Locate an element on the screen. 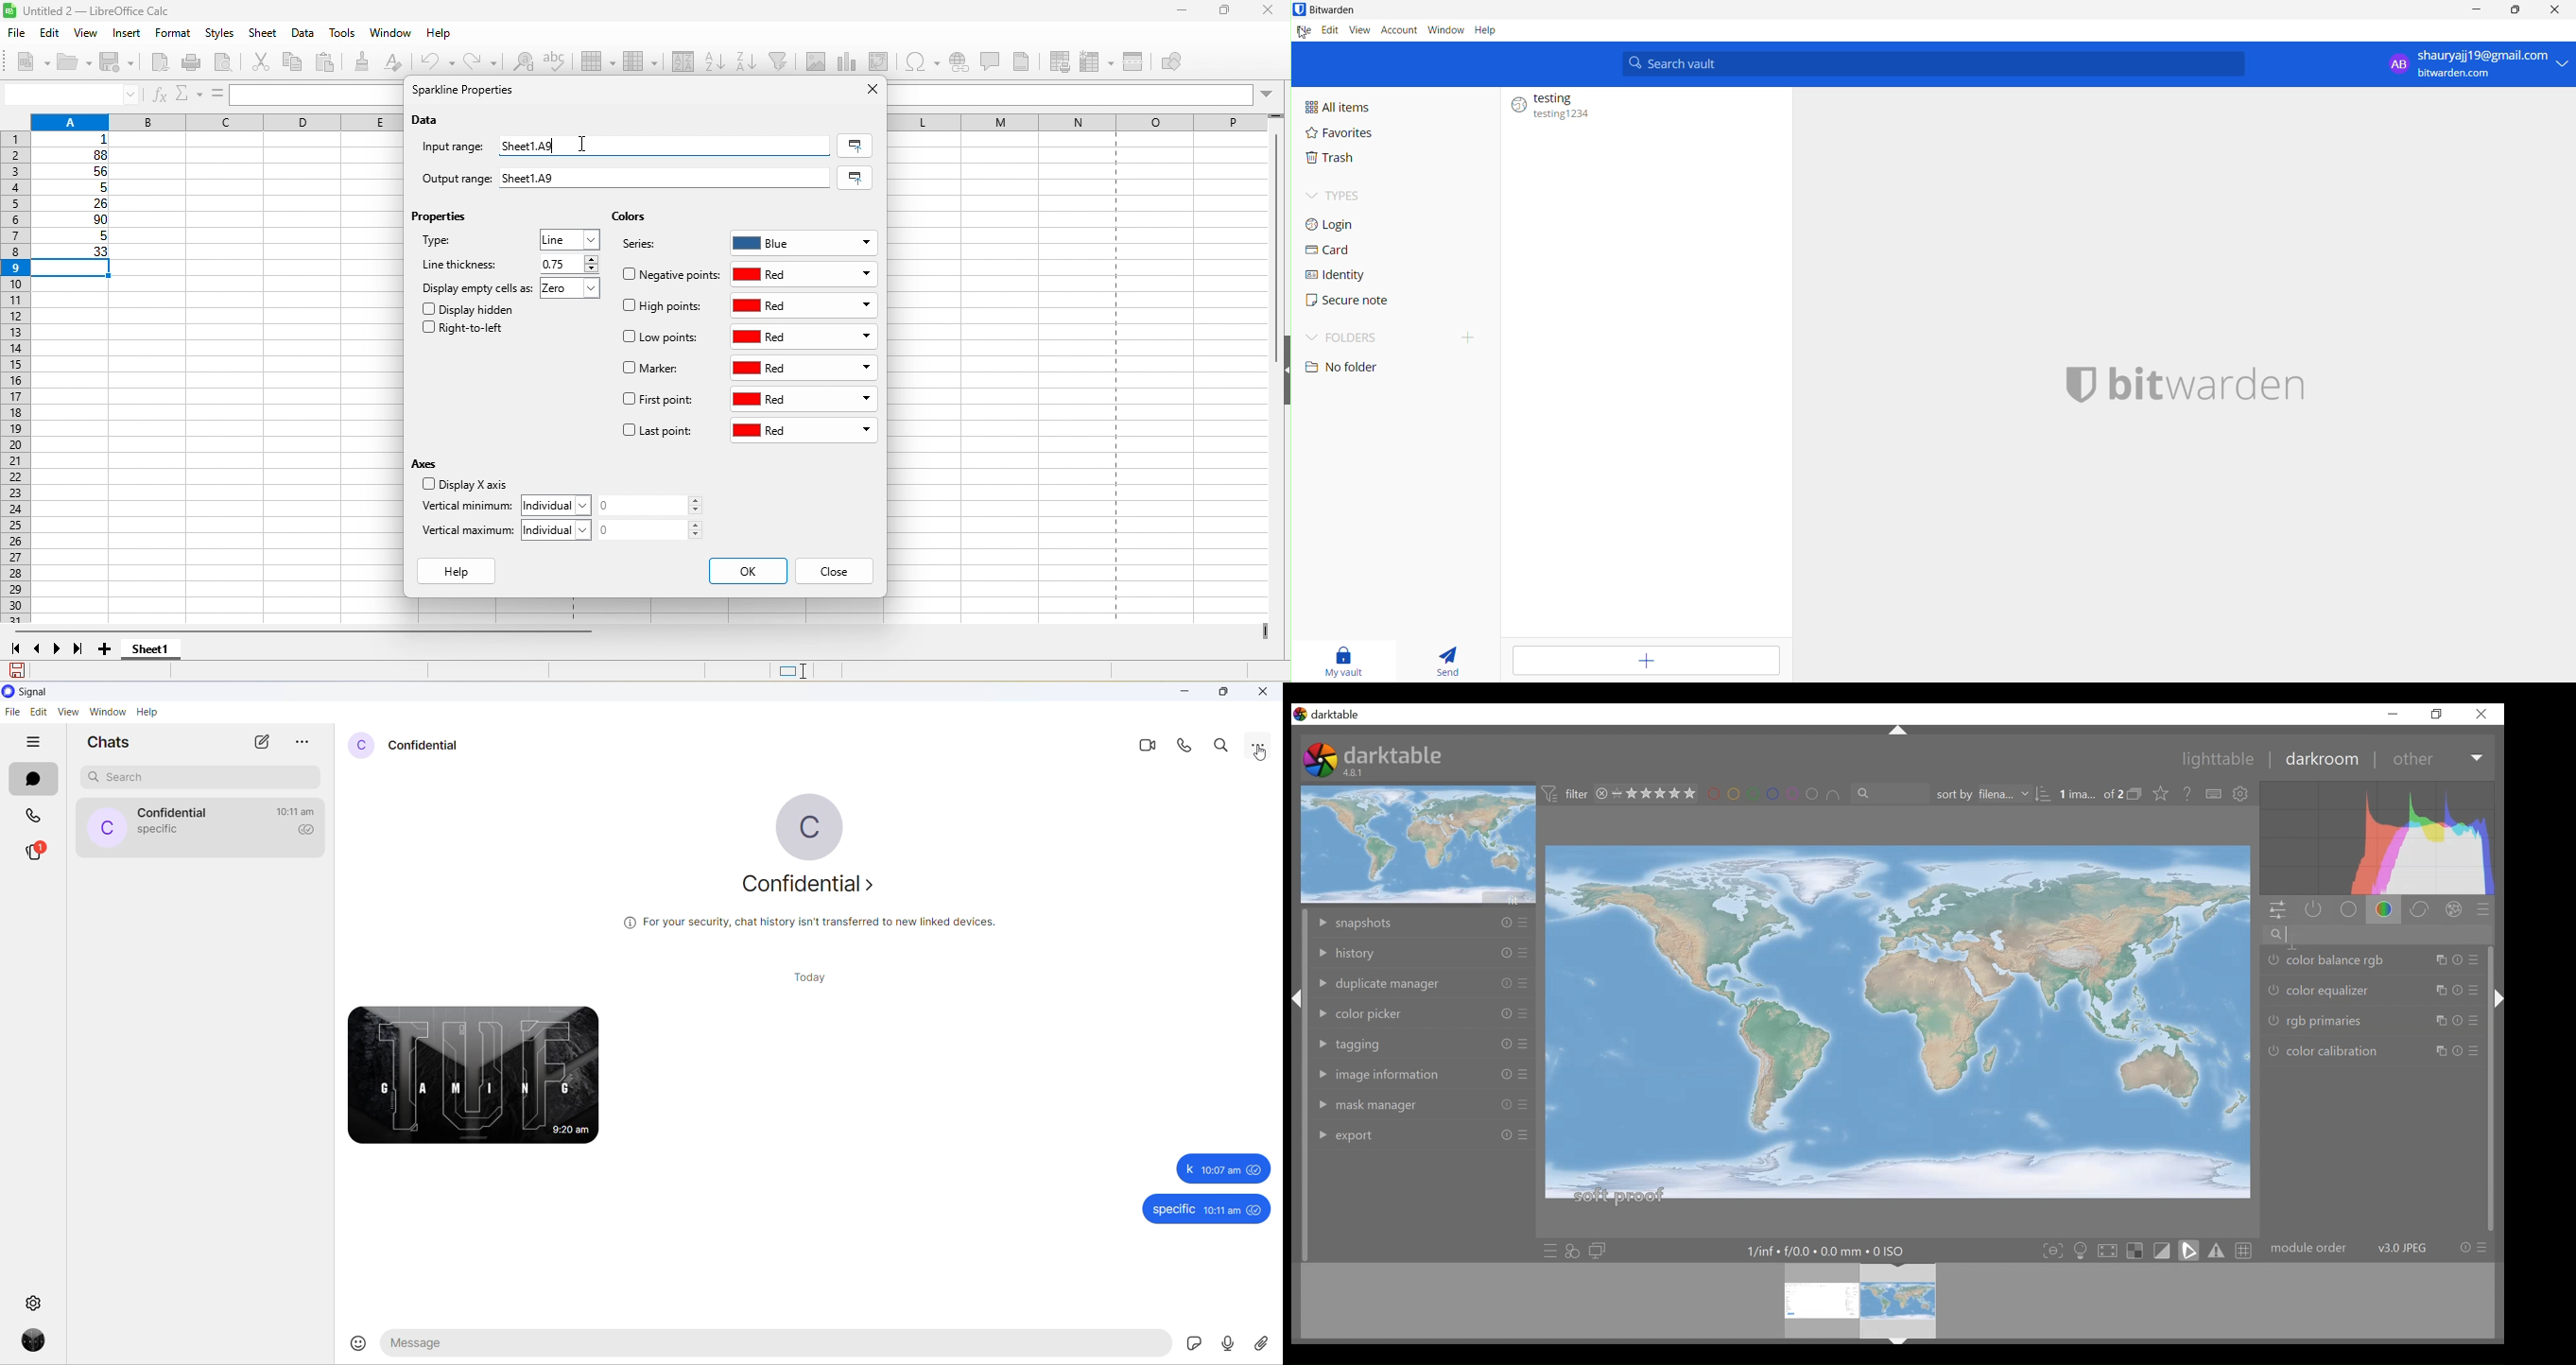  sheet 1 a9 is located at coordinates (660, 145).